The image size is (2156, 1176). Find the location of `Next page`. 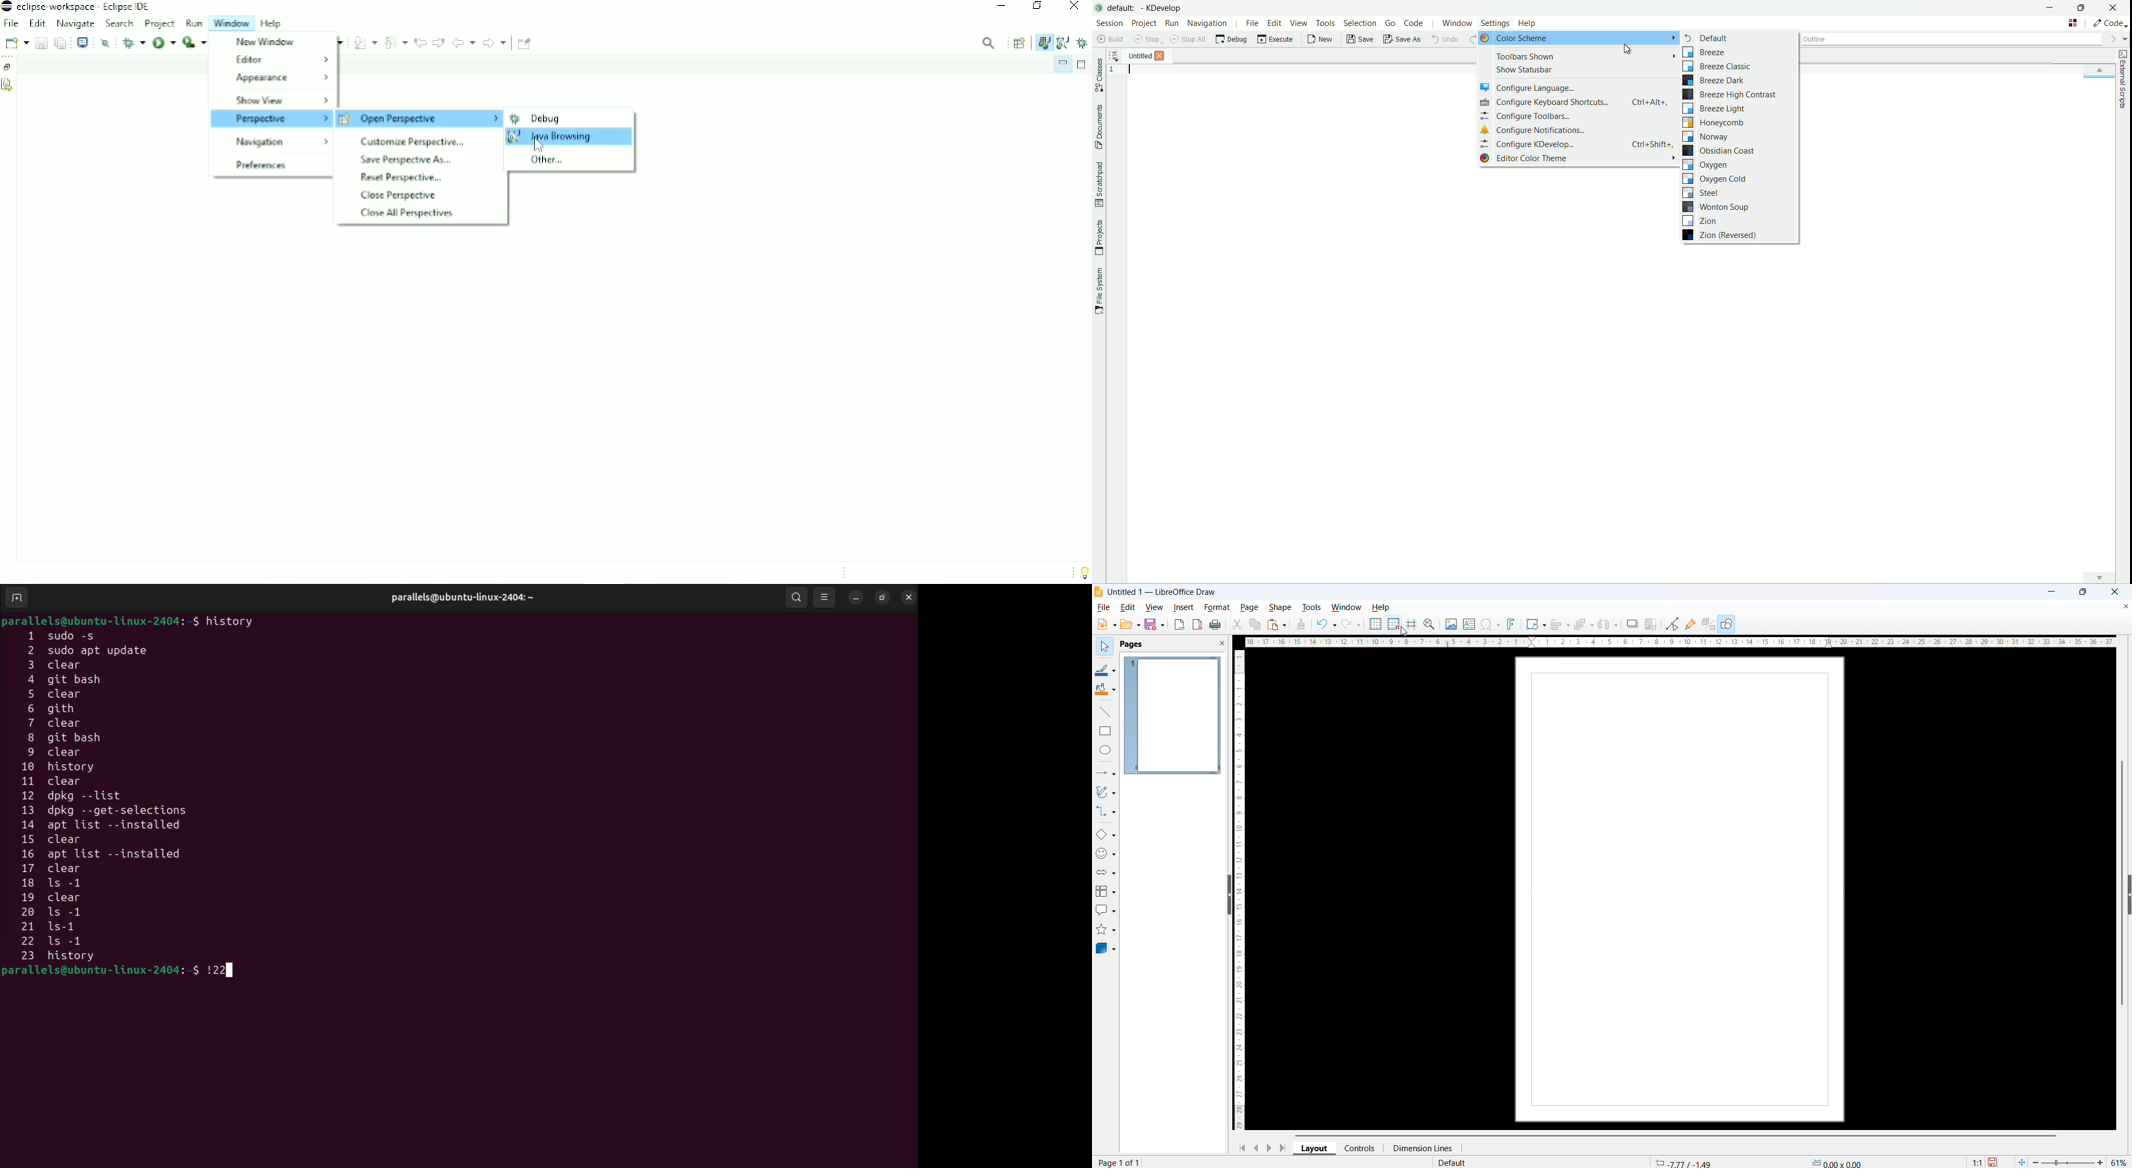

Next page is located at coordinates (1269, 1147).